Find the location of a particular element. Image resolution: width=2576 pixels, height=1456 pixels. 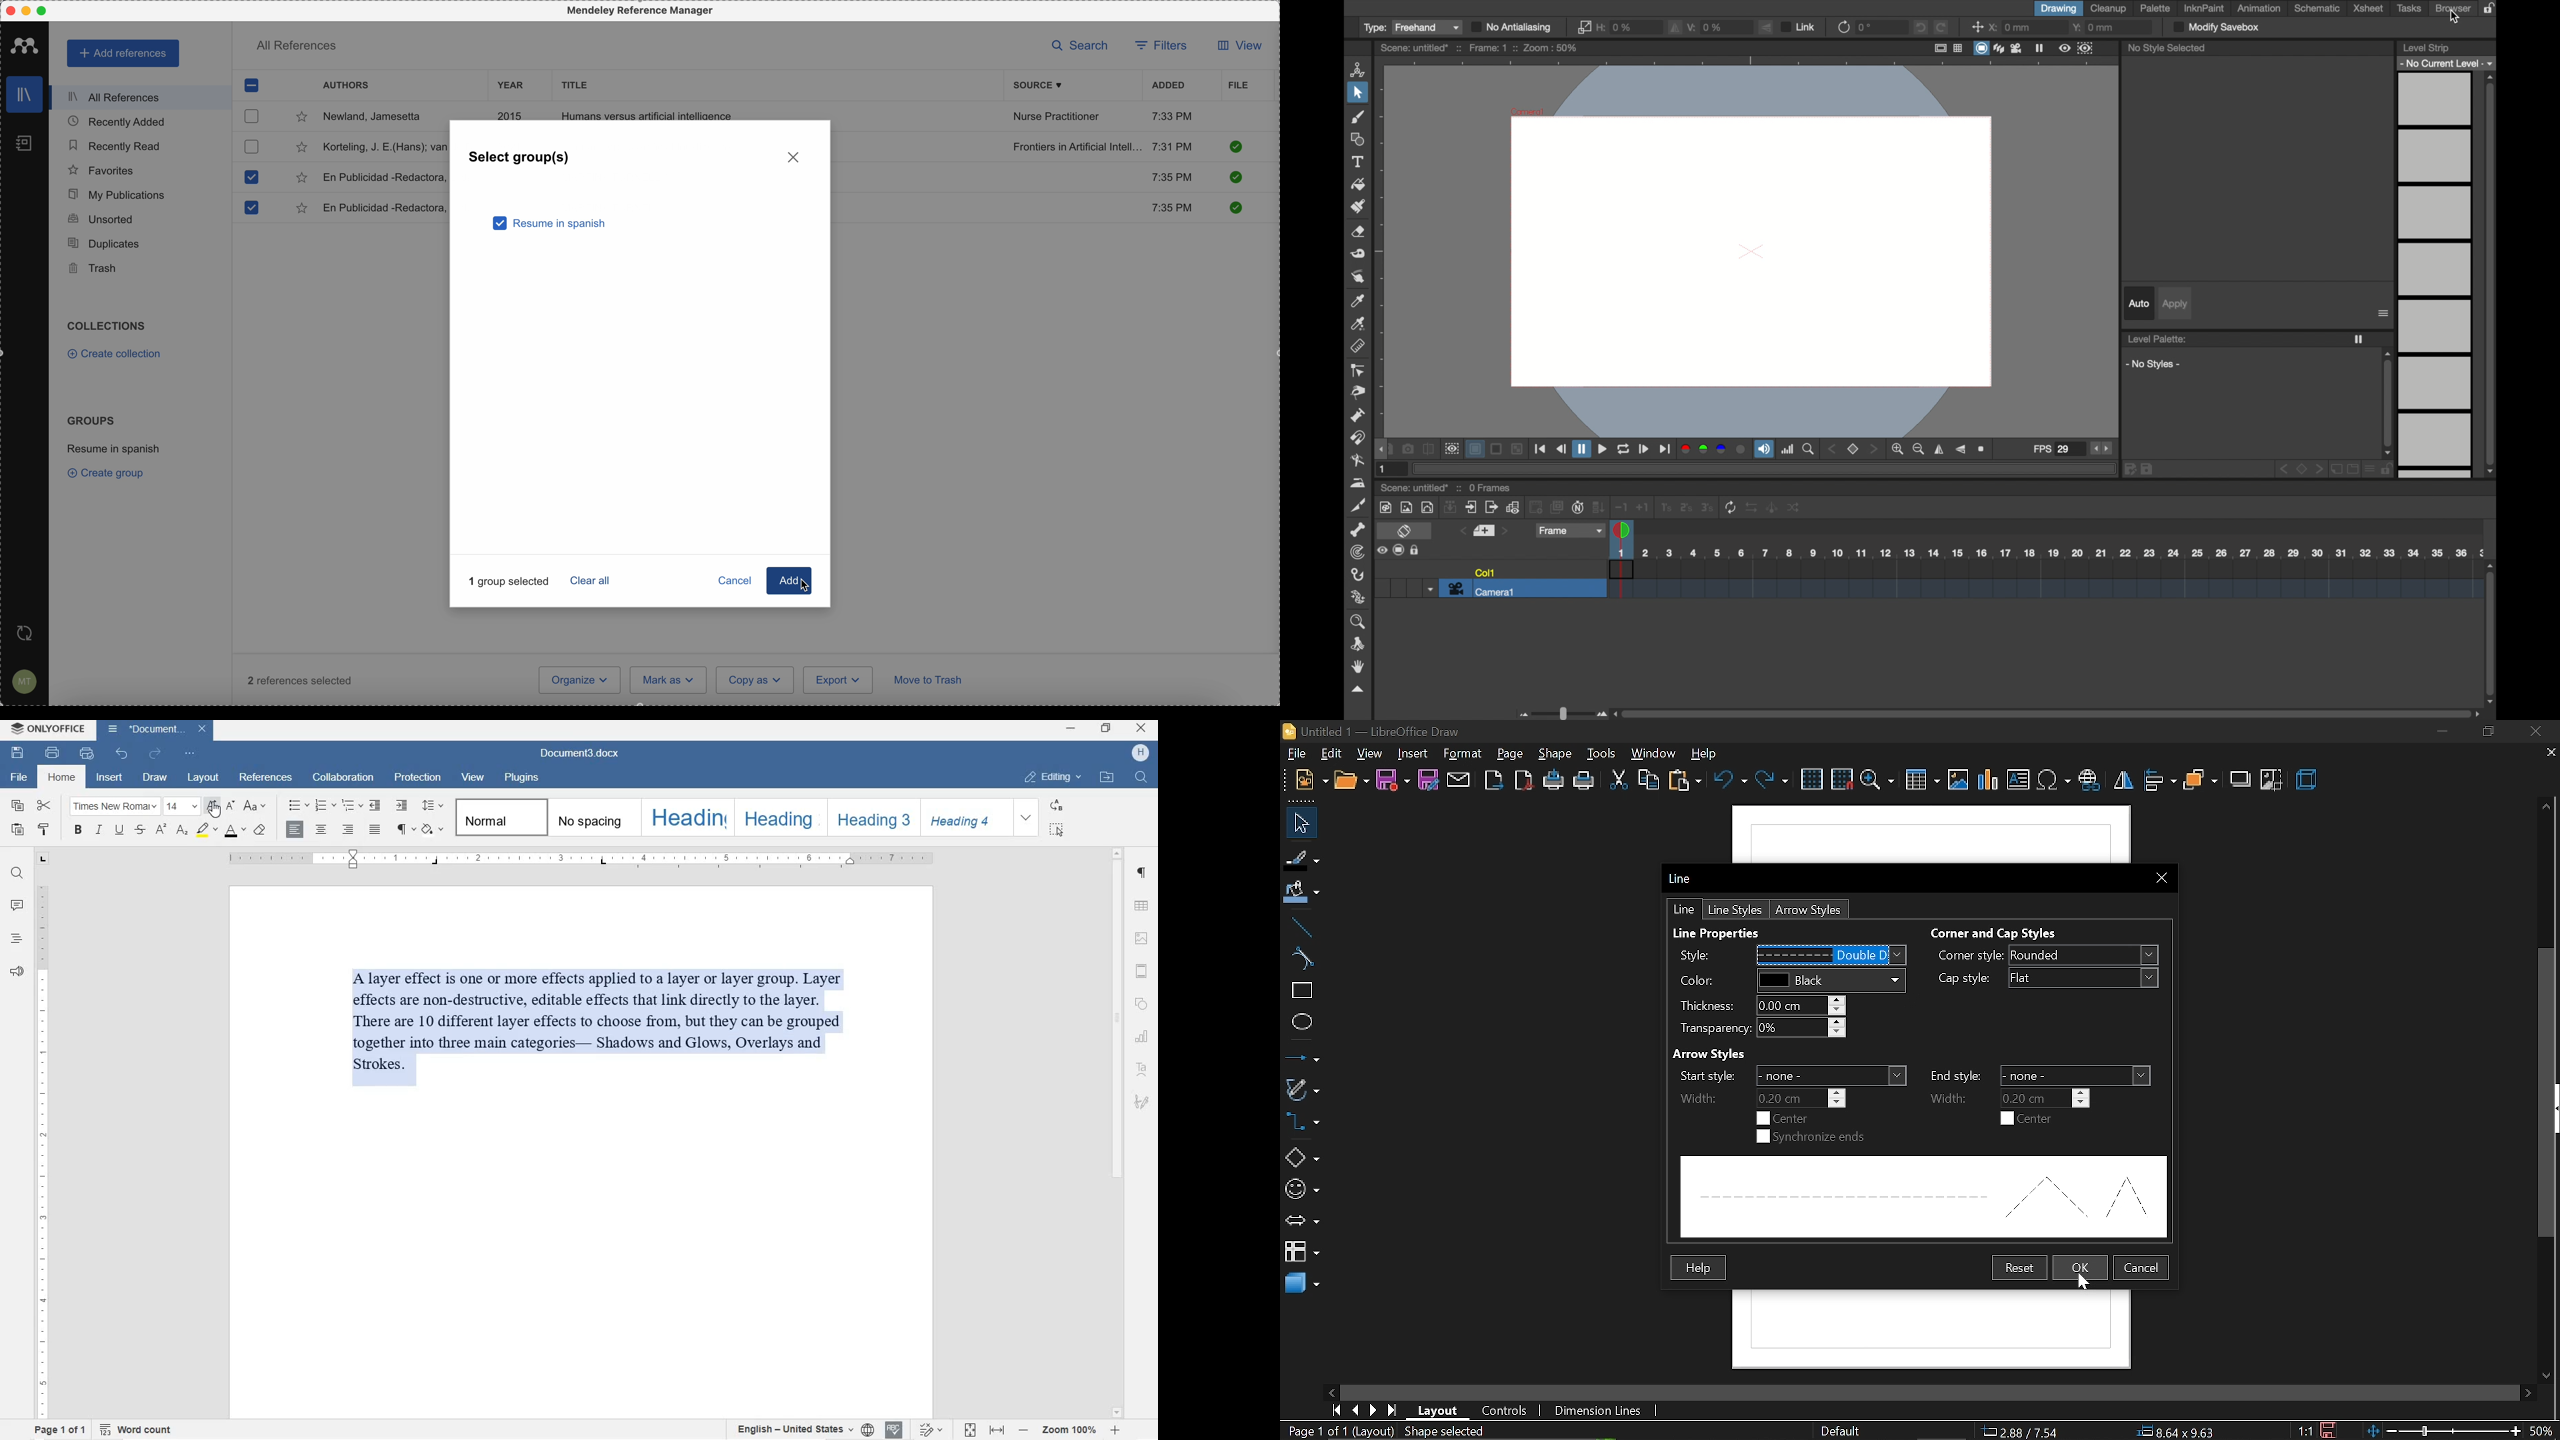

LEFT ALIGNMENT is located at coordinates (297, 829).